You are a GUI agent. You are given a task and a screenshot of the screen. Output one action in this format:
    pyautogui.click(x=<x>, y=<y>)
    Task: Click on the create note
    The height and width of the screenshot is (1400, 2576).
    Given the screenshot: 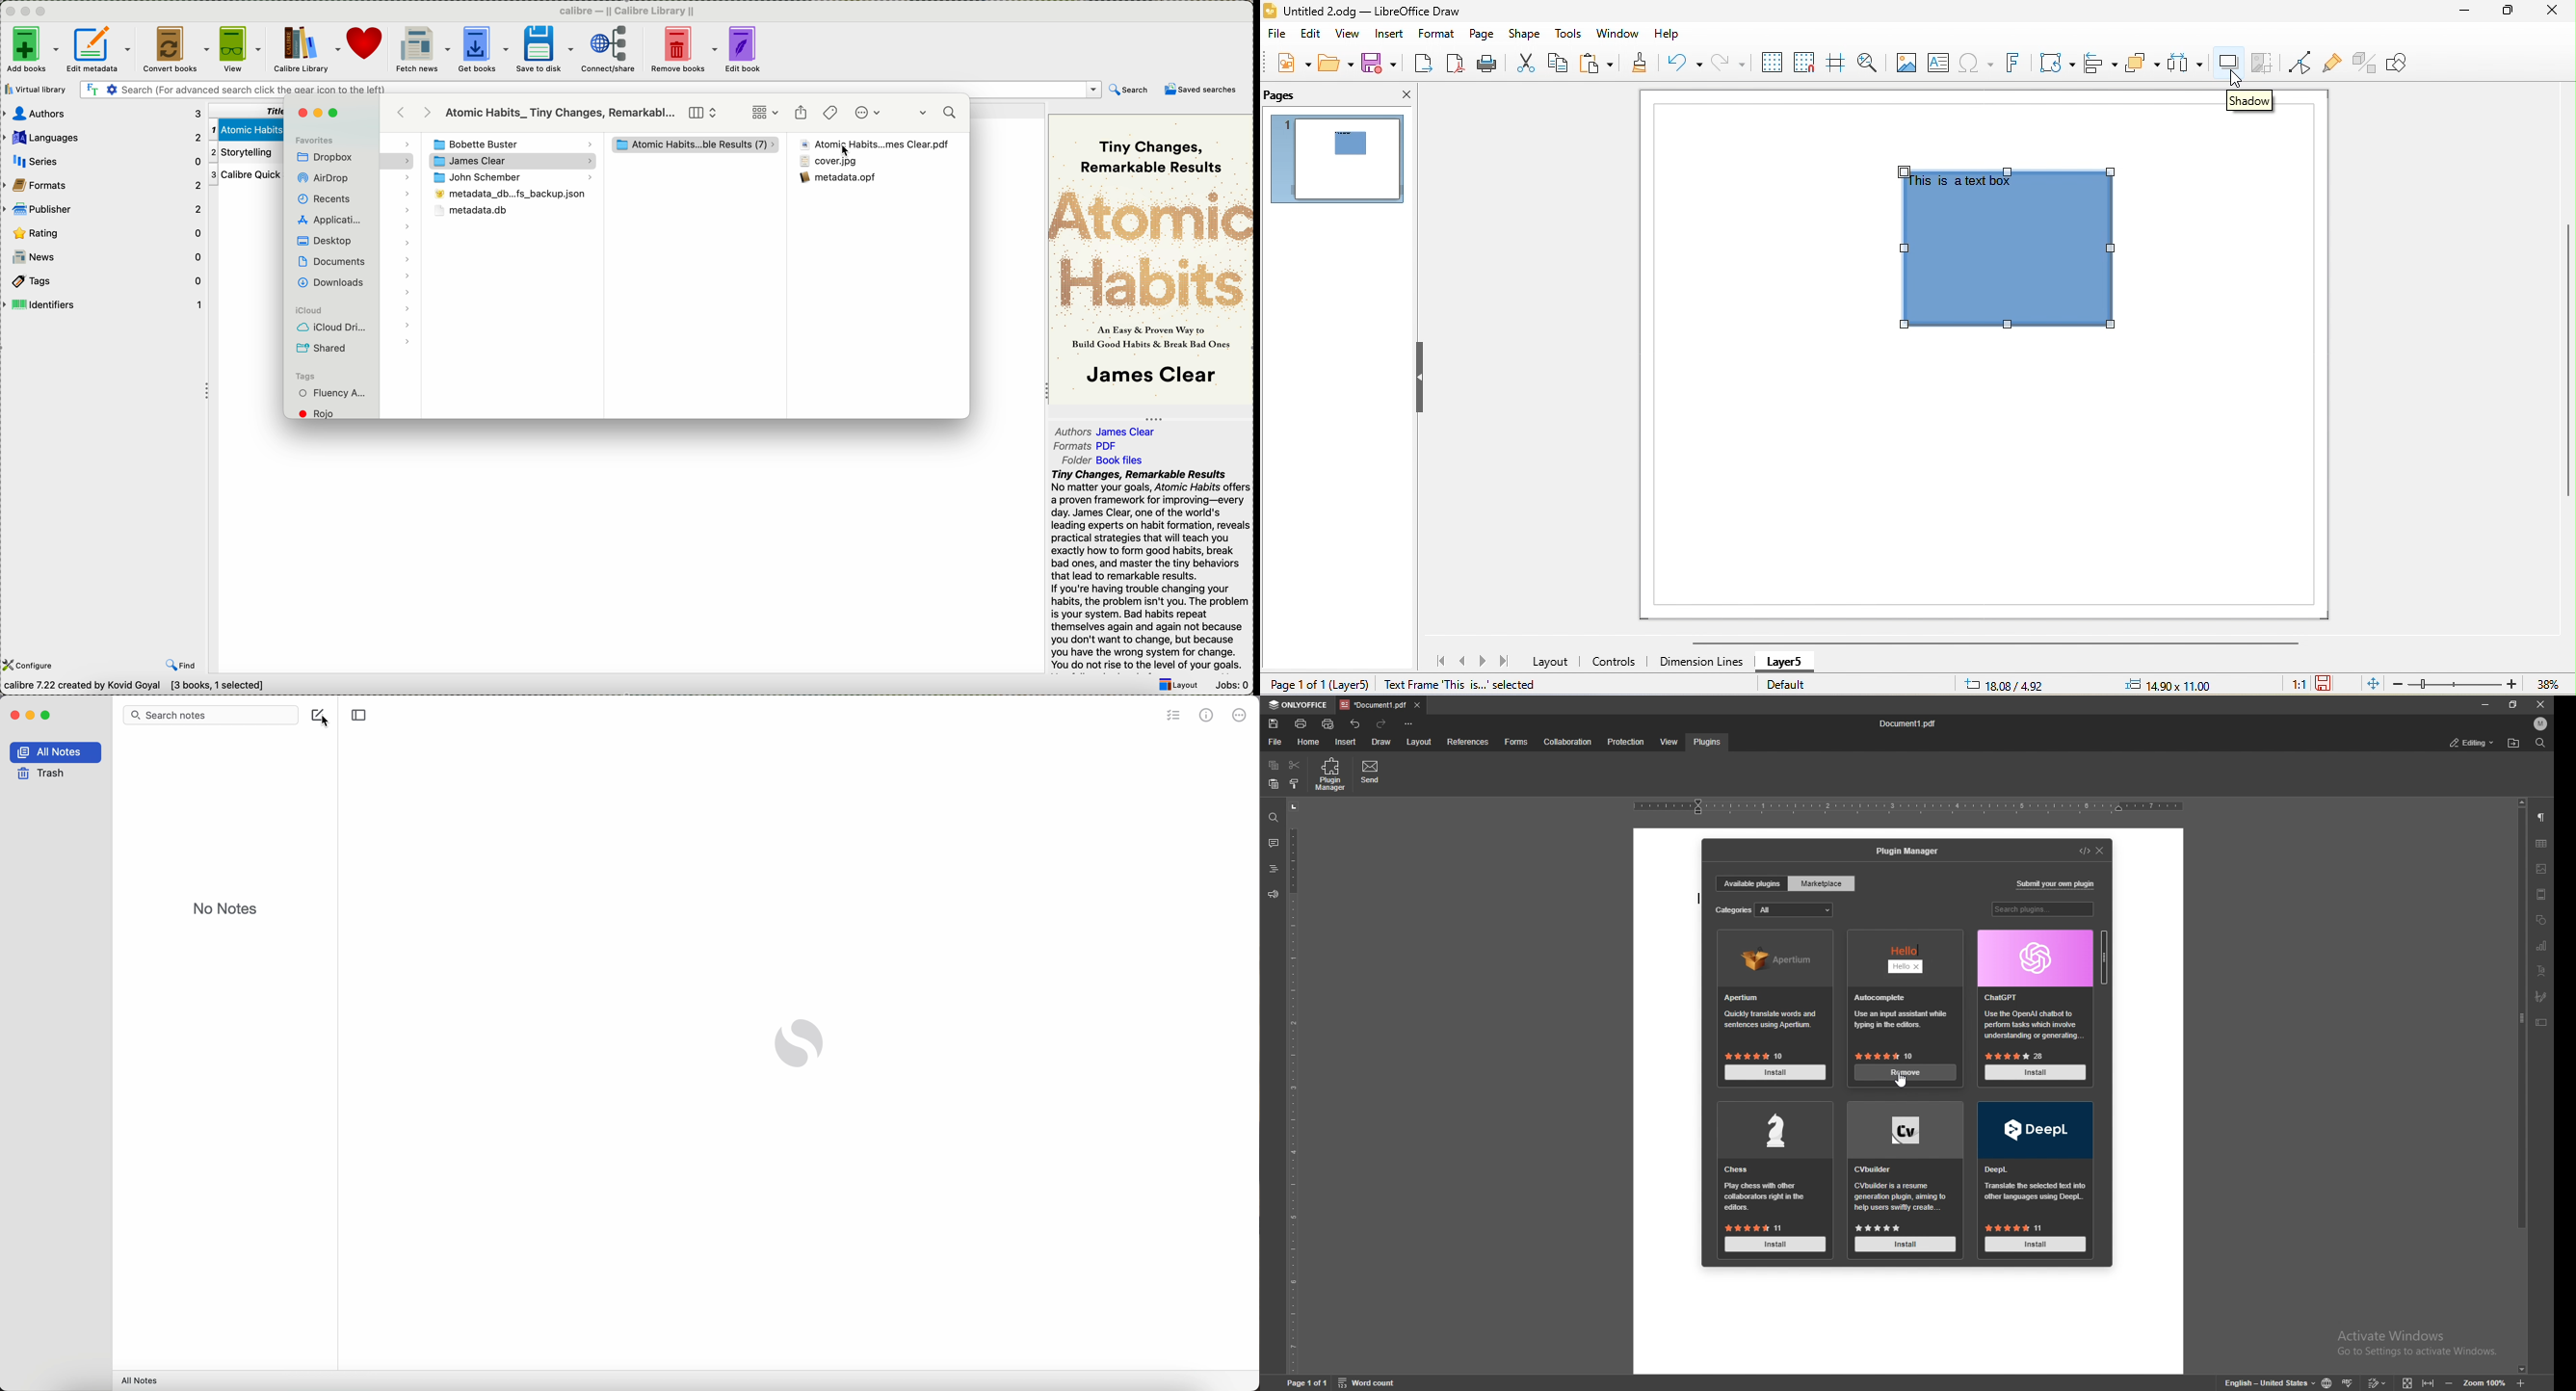 What is the action you would take?
    pyautogui.click(x=321, y=718)
    